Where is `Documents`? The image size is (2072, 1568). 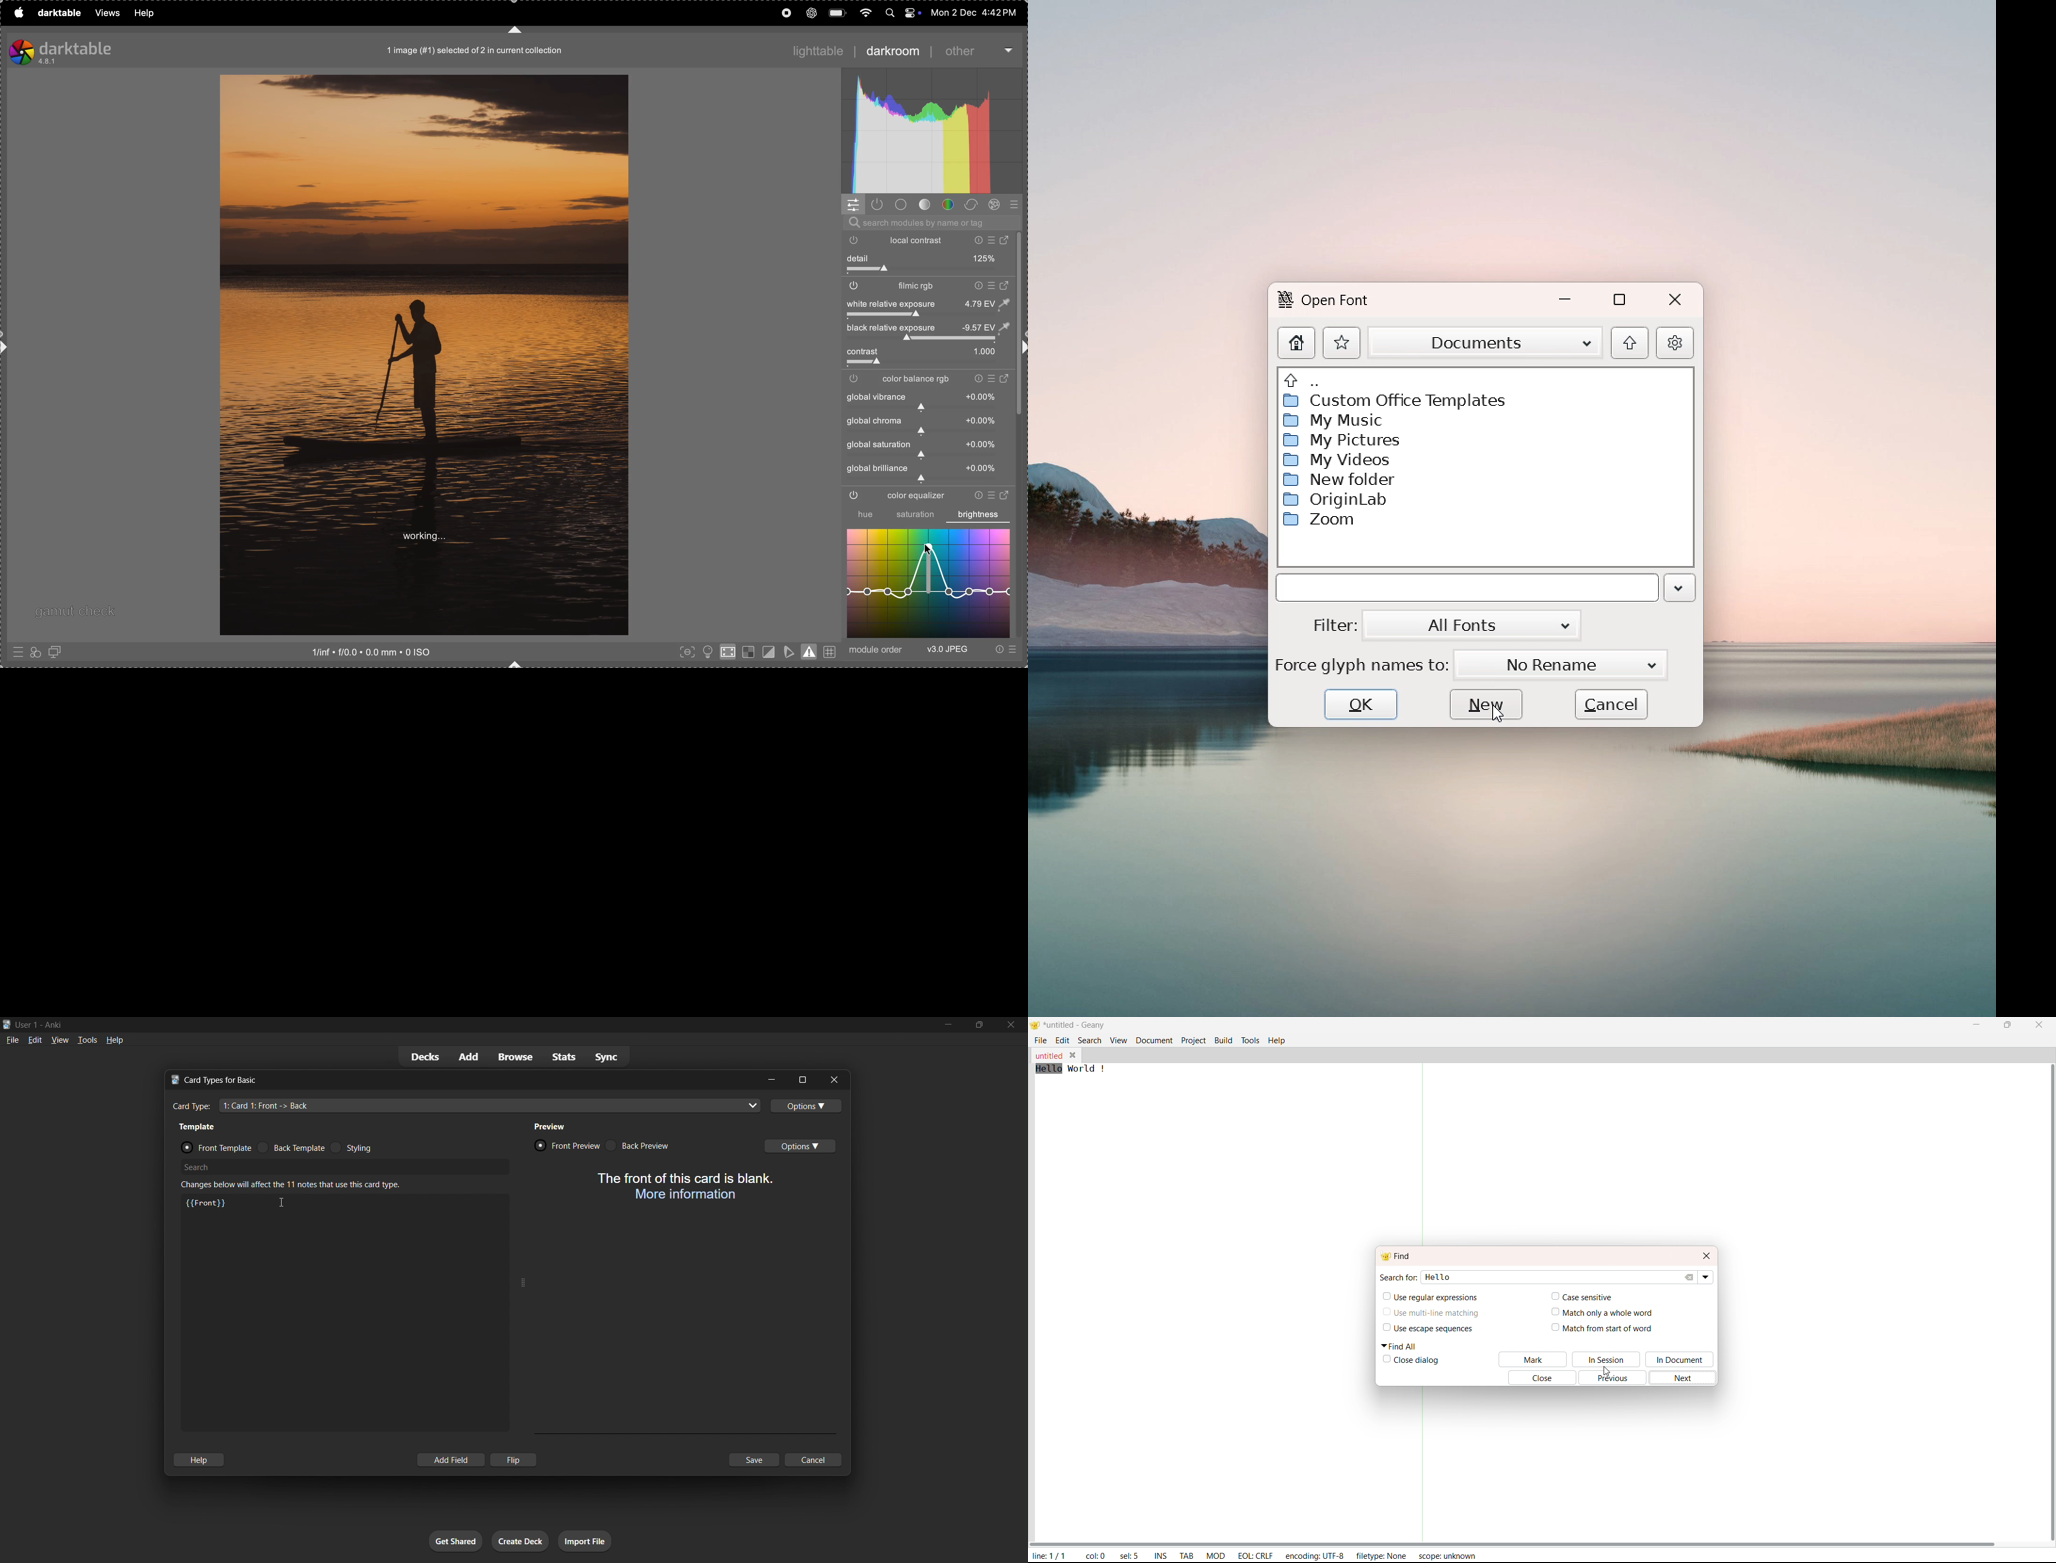
Documents is located at coordinates (1486, 342).